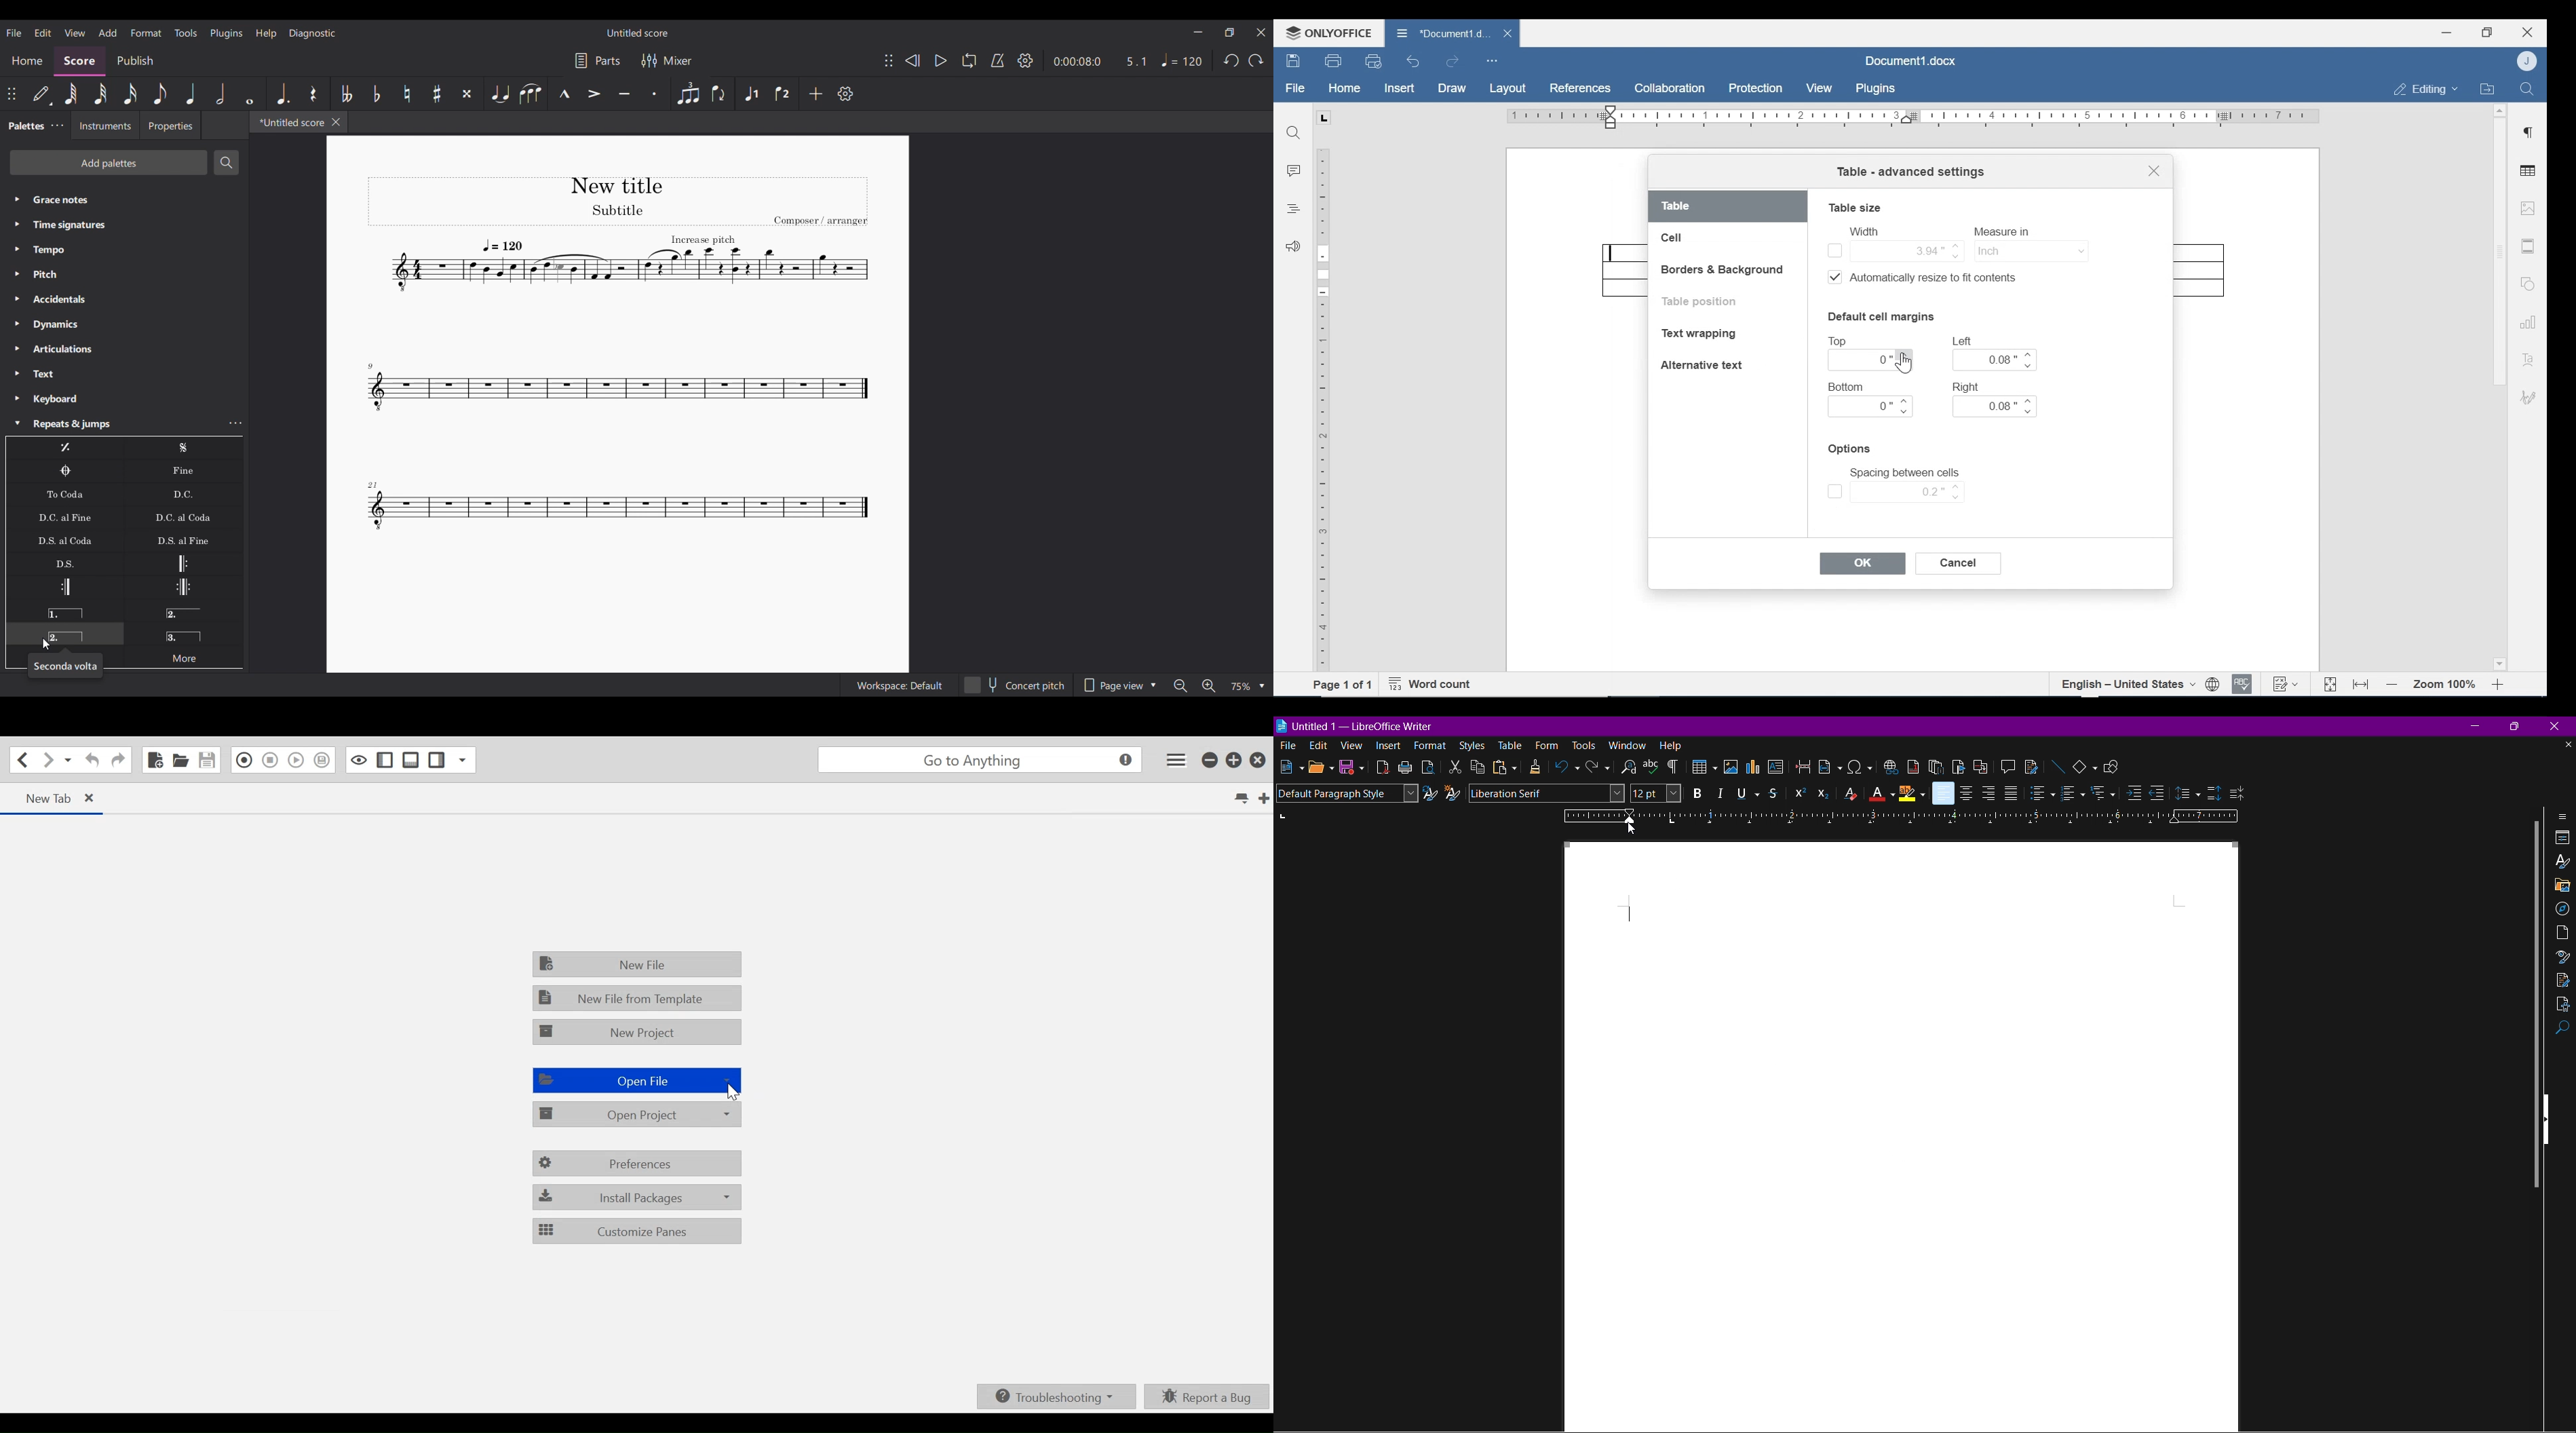  Describe the element at coordinates (124, 399) in the screenshot. I see `Keyboard` at that location.